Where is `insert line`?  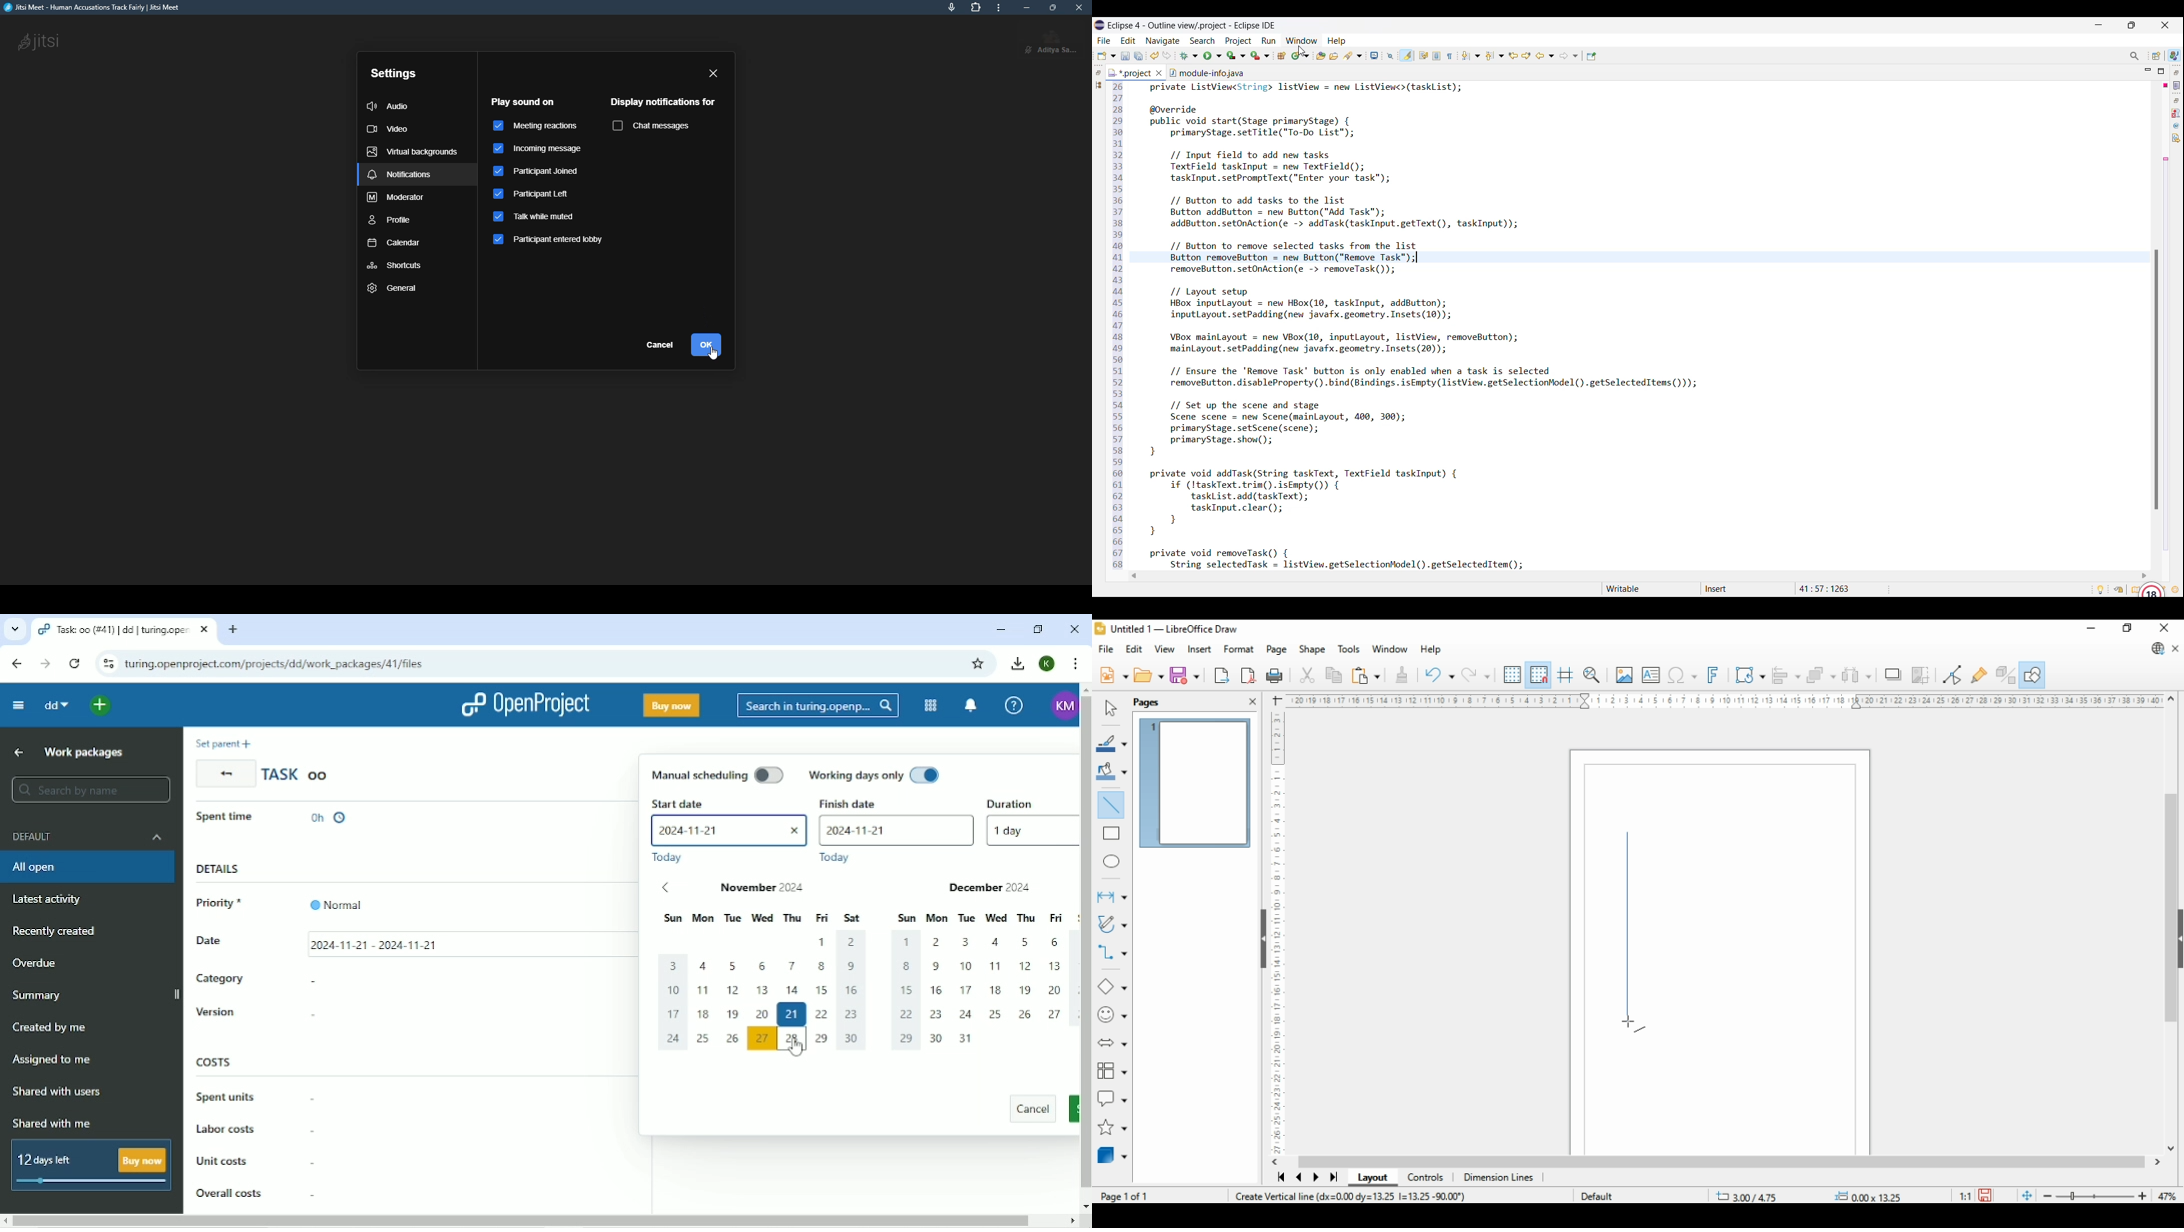
insert line is located at coordinates (1114, 808).